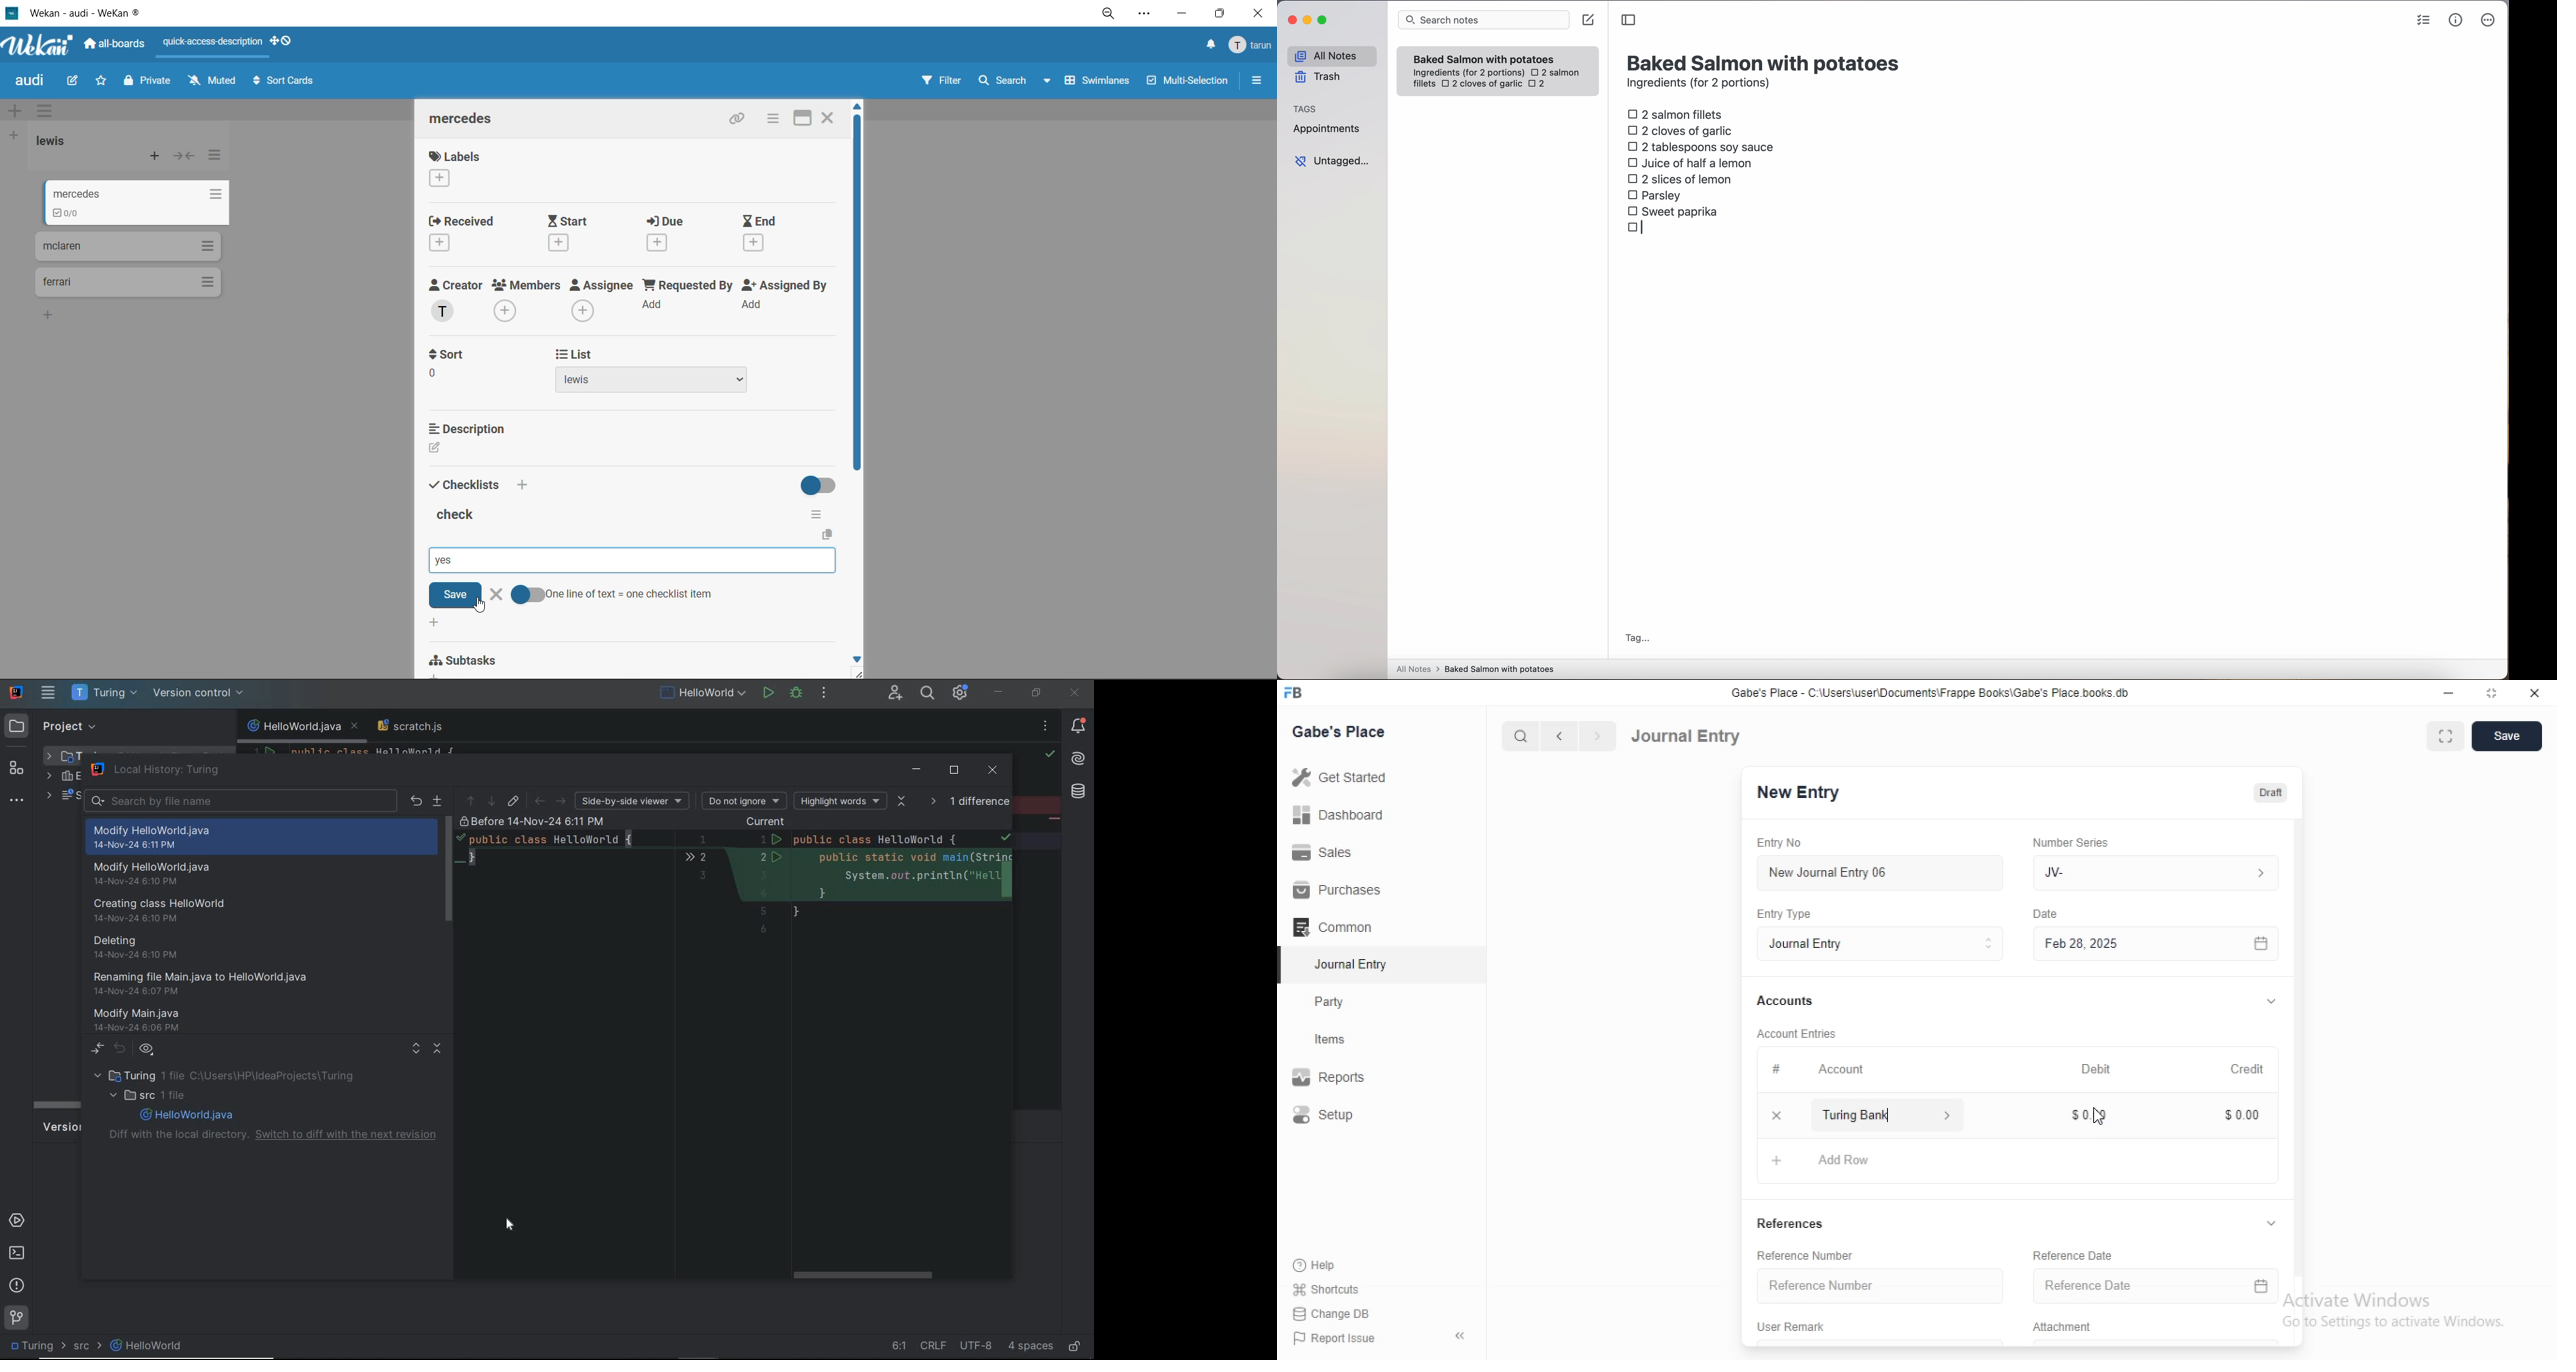  I want to click on ‘Account Entries., so click(1805, 1032).